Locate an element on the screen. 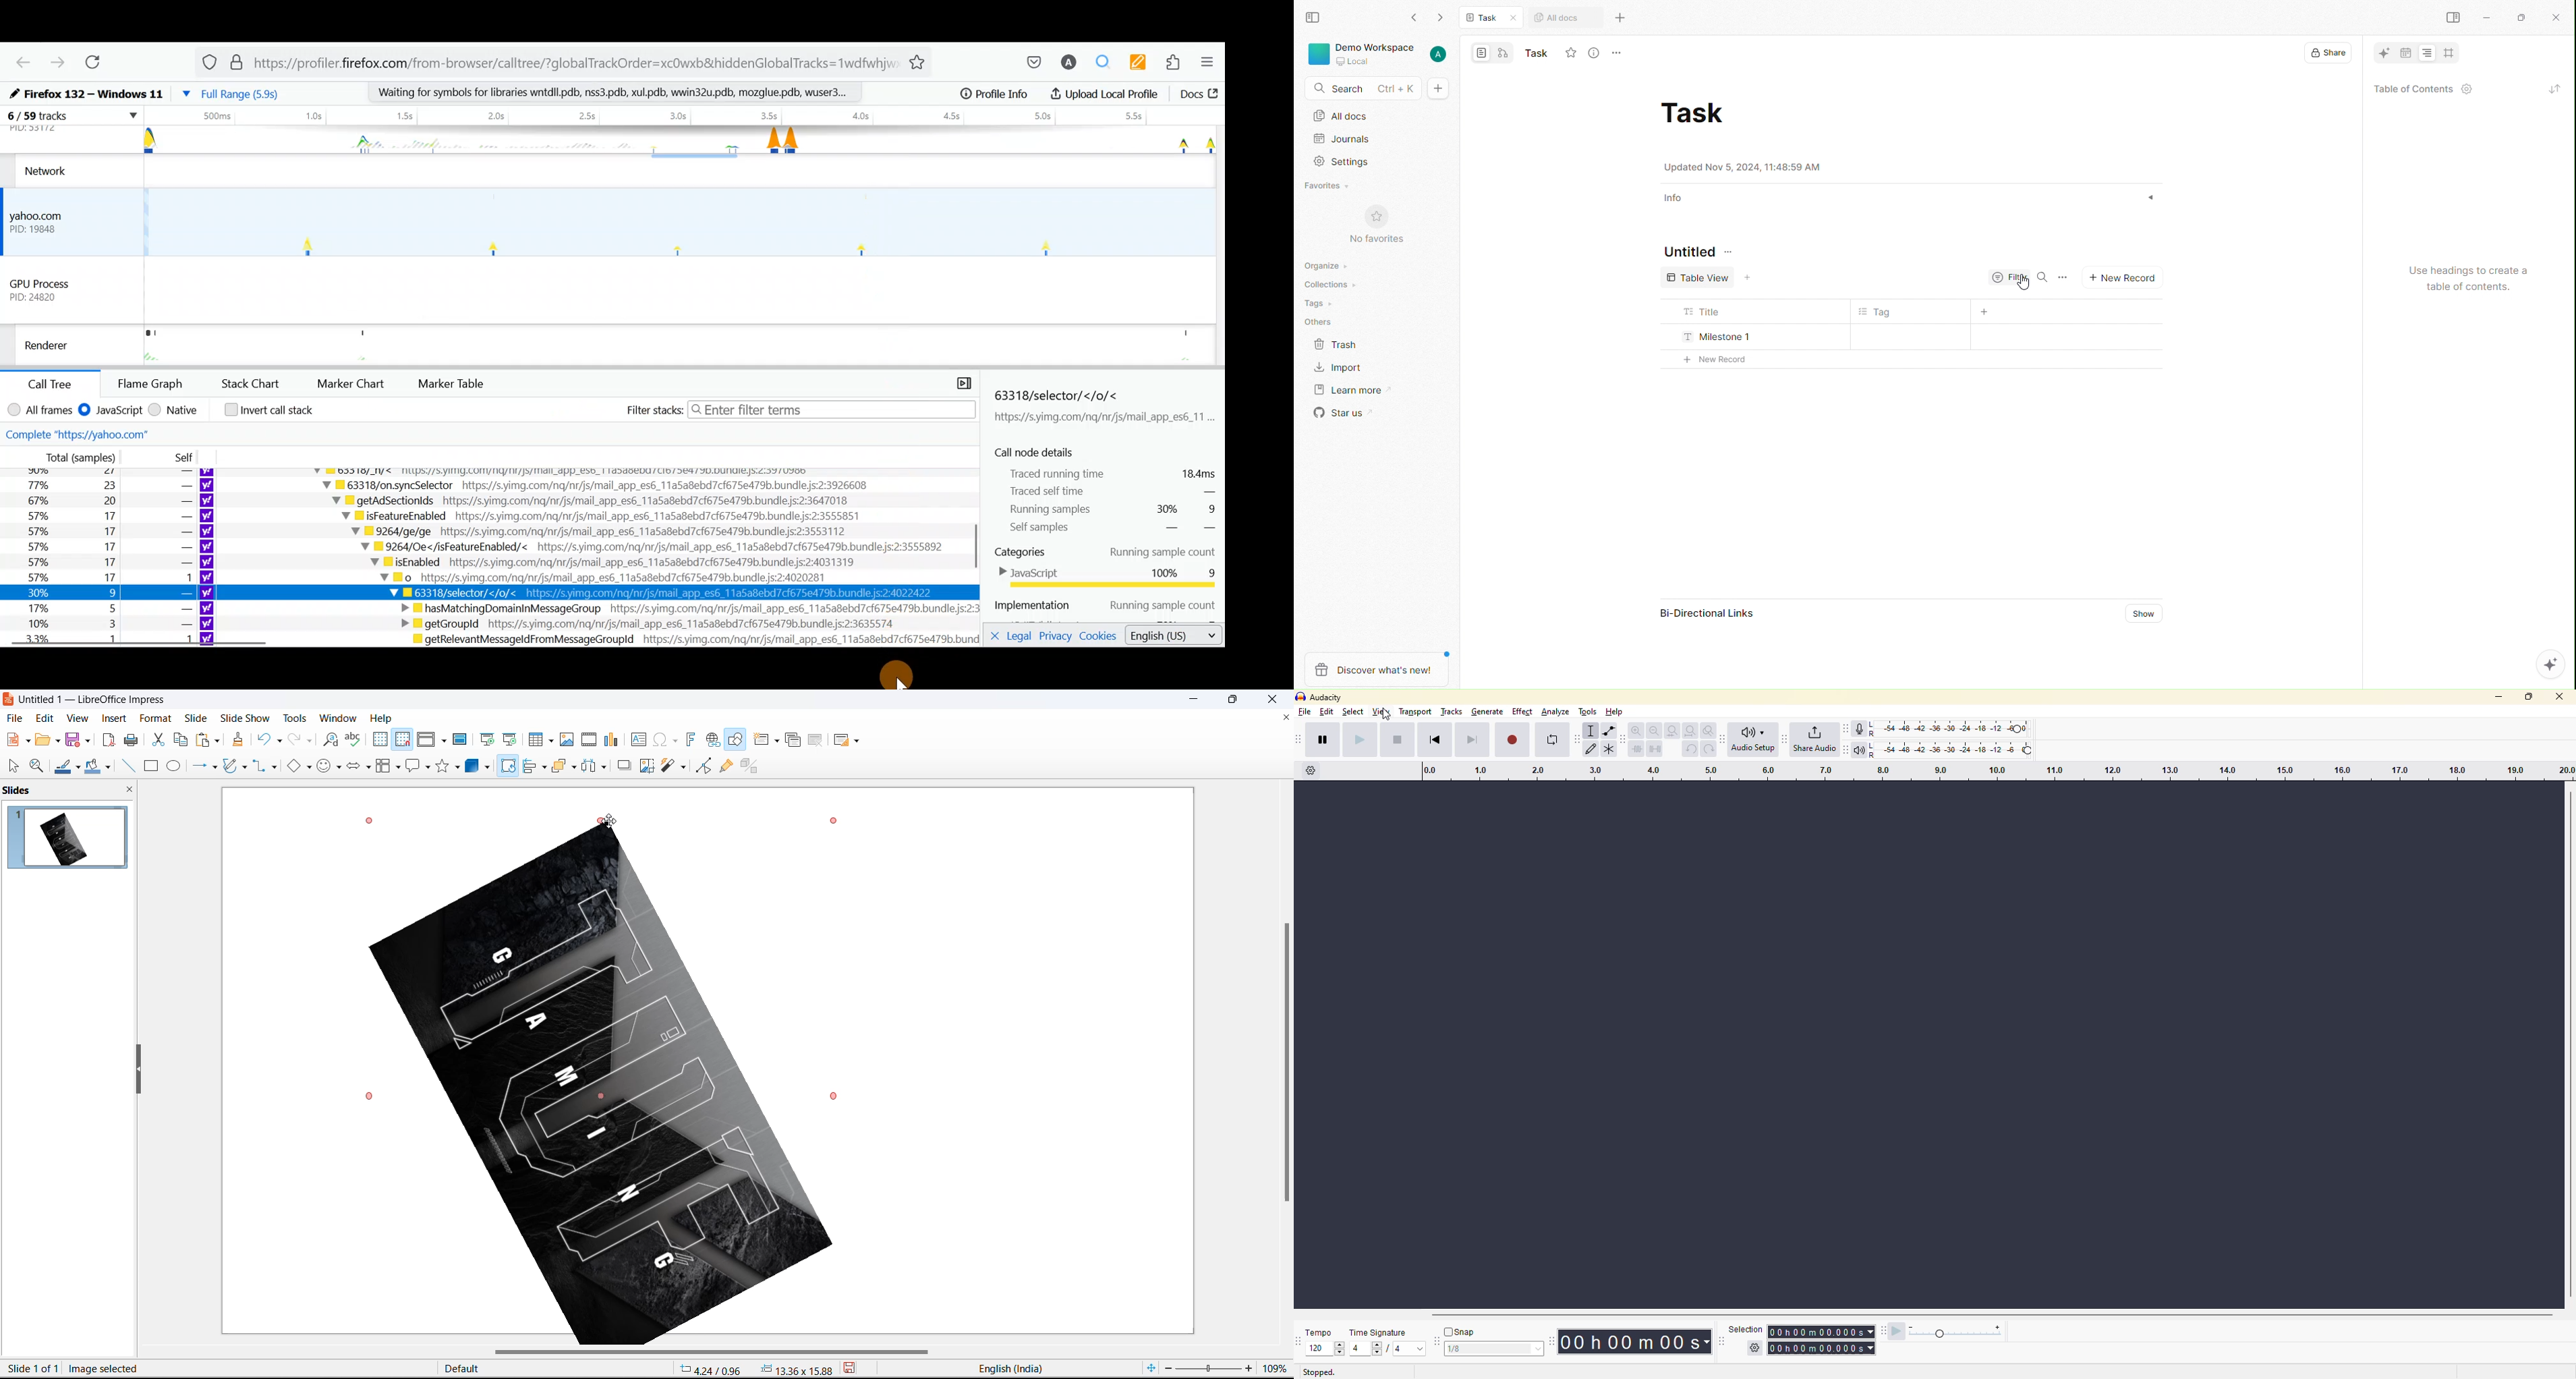 This screenshot has height=1400, width=2576. connectors is located at coordinates (259, 766).